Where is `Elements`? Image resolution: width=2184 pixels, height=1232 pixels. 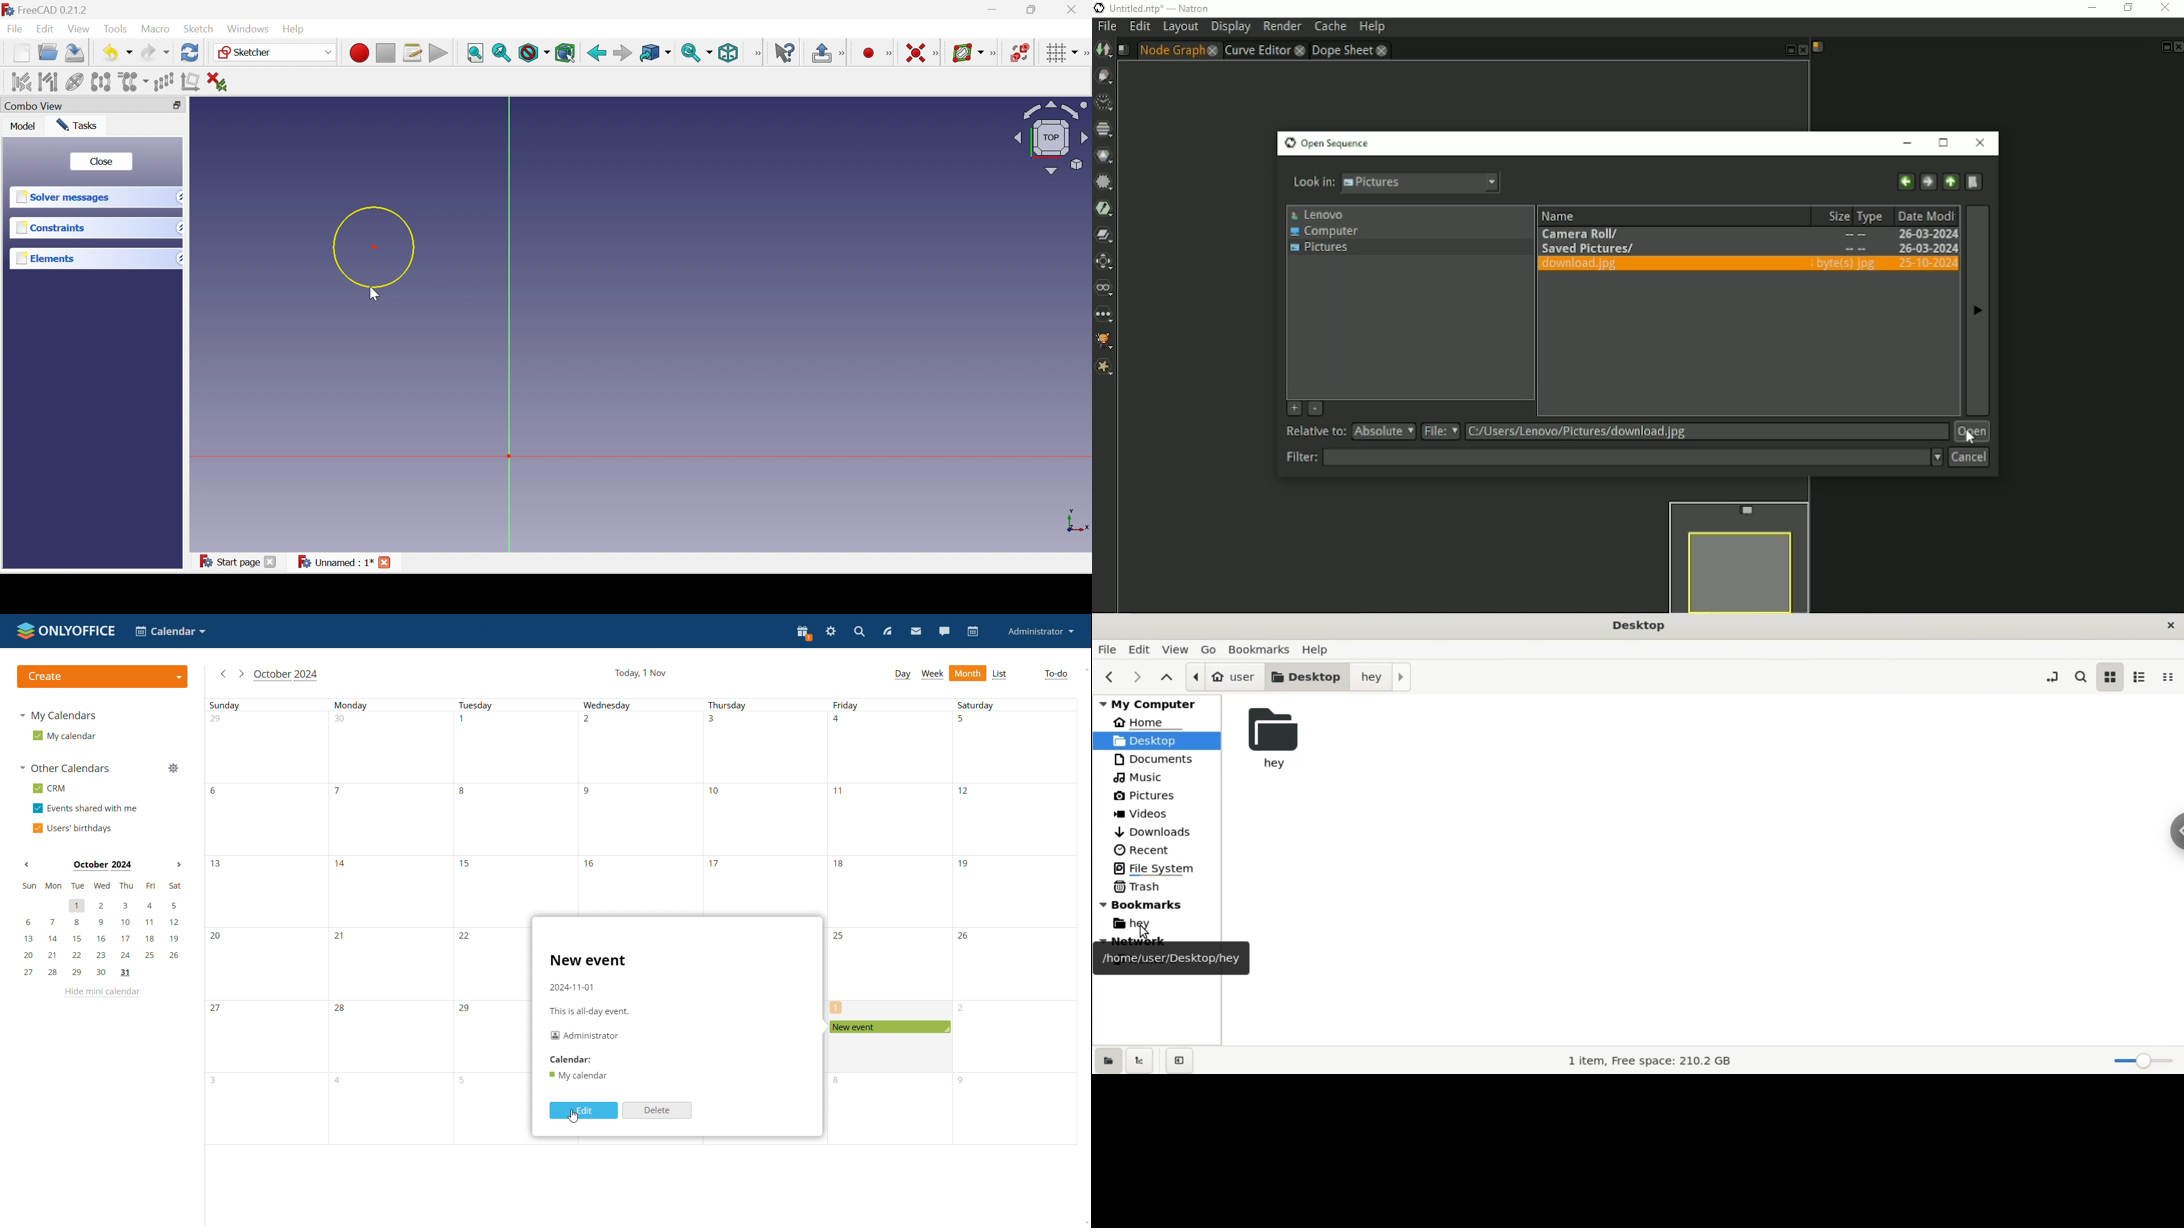 Elements is located at coordinates (44, 260).